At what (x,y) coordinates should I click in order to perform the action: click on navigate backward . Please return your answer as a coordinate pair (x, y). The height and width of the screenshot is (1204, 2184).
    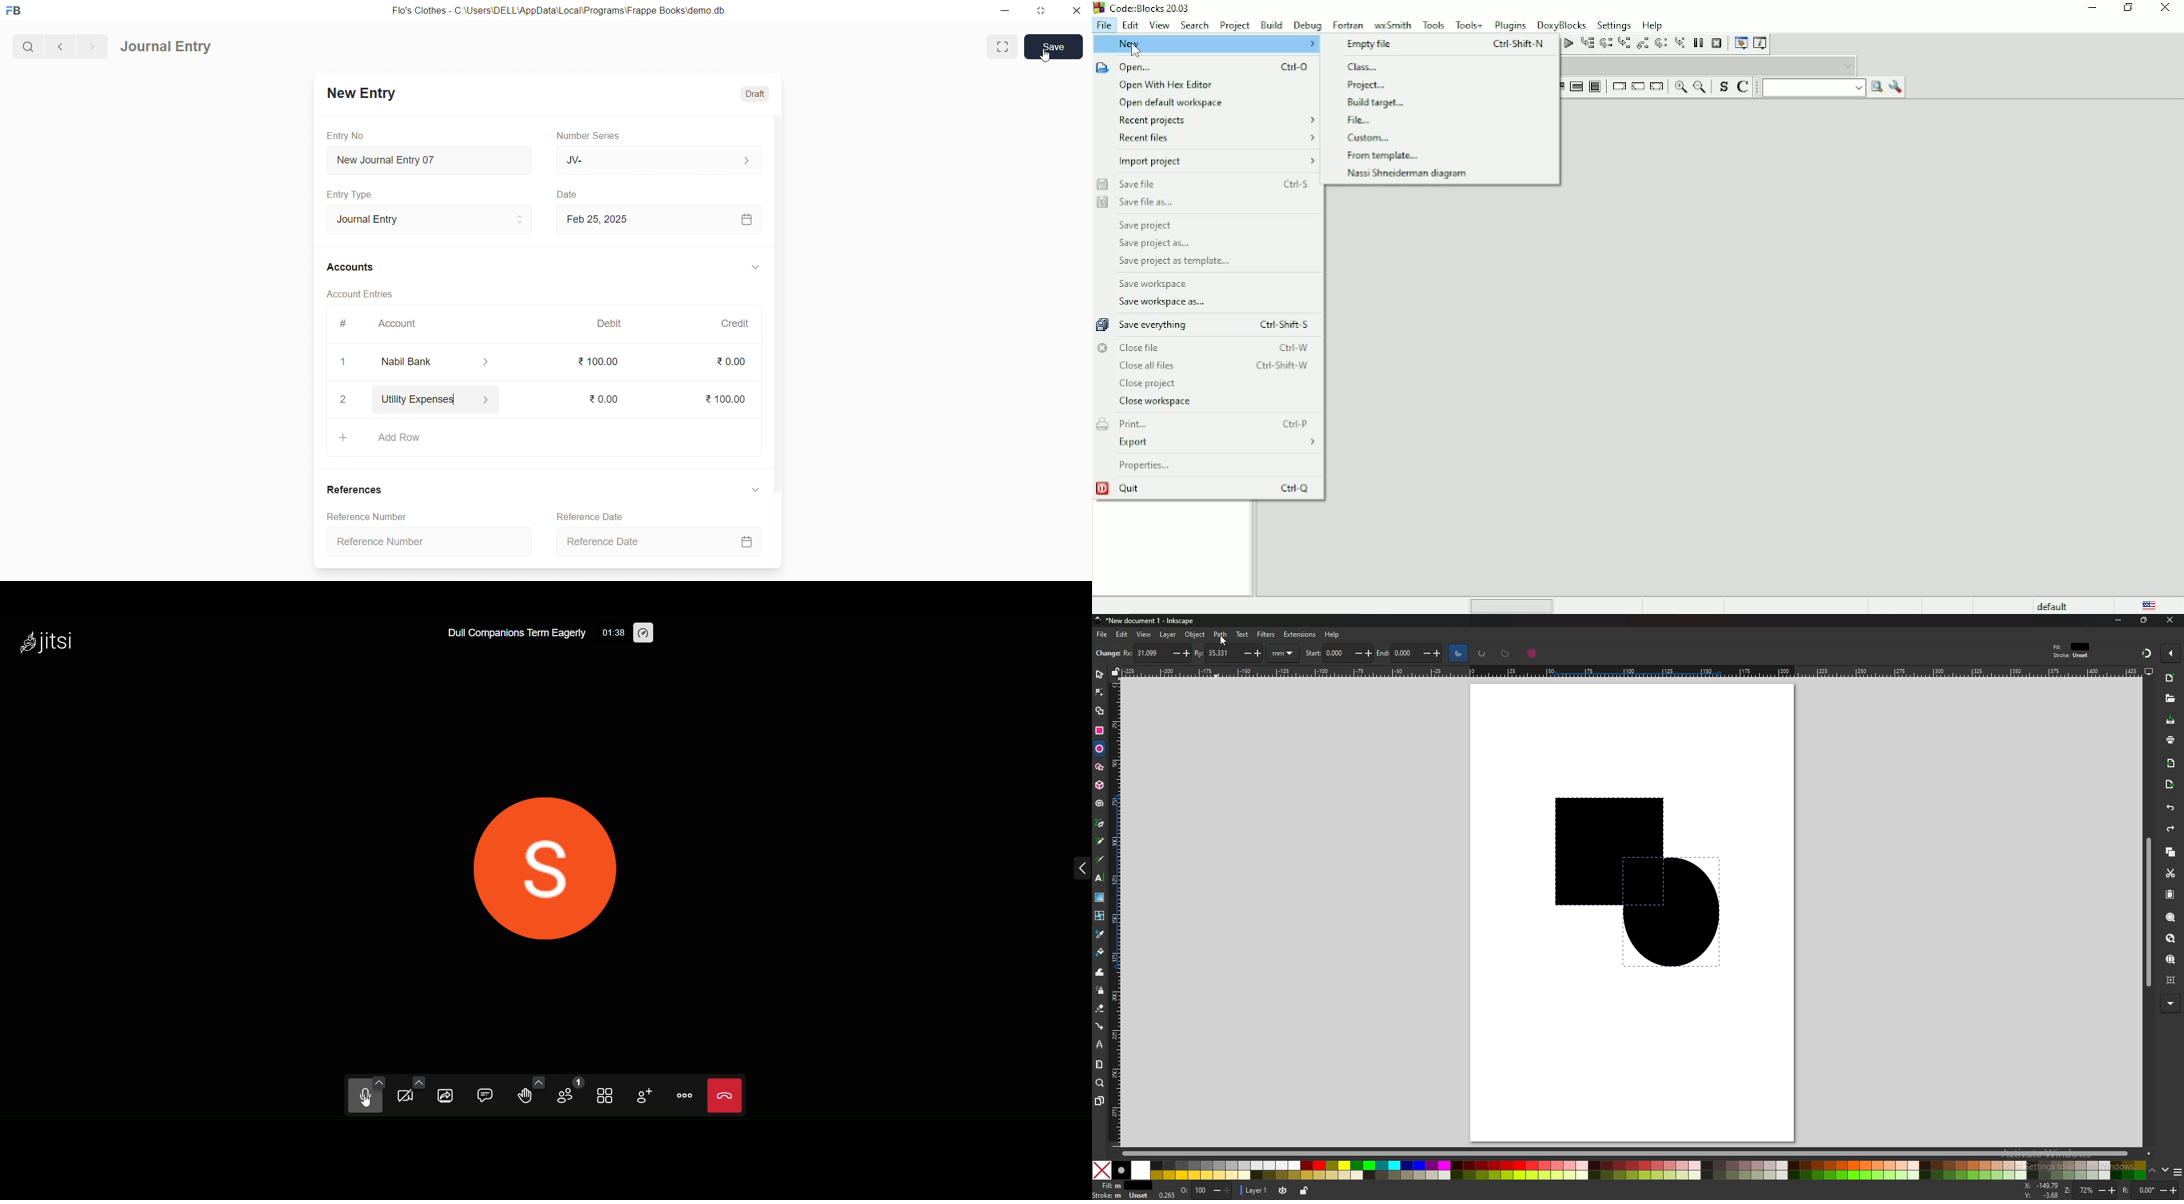
    Looking at the image, I should click on (59, 45).